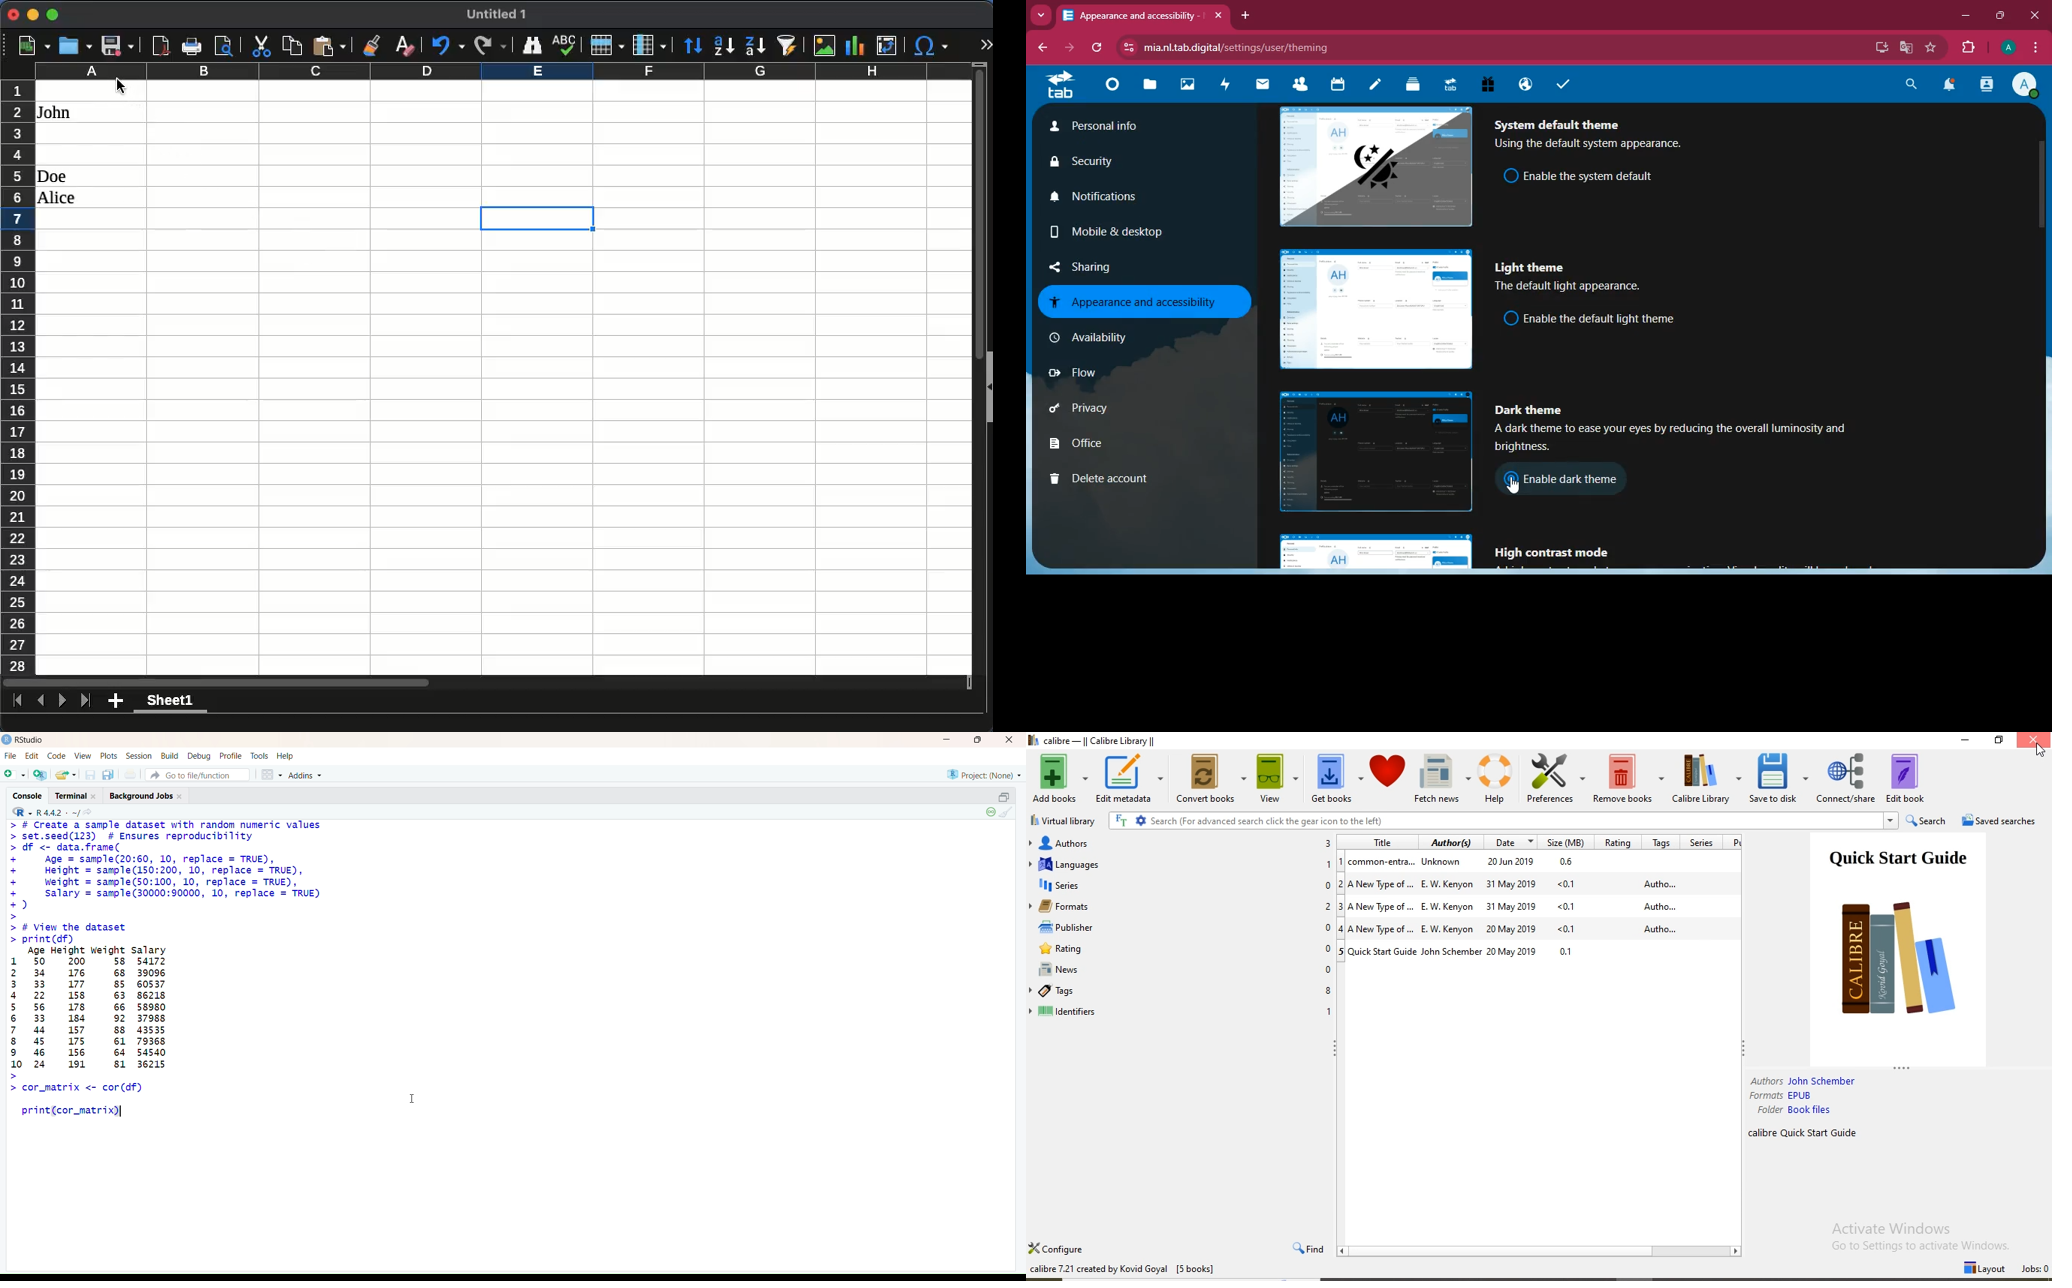 This screenshot has height=1288, width=2072. What do you see at coordinates (65, 774) in the screenshot?
I see `Open an existing file (Ctrl + O)` at bounding box center [65, 774].